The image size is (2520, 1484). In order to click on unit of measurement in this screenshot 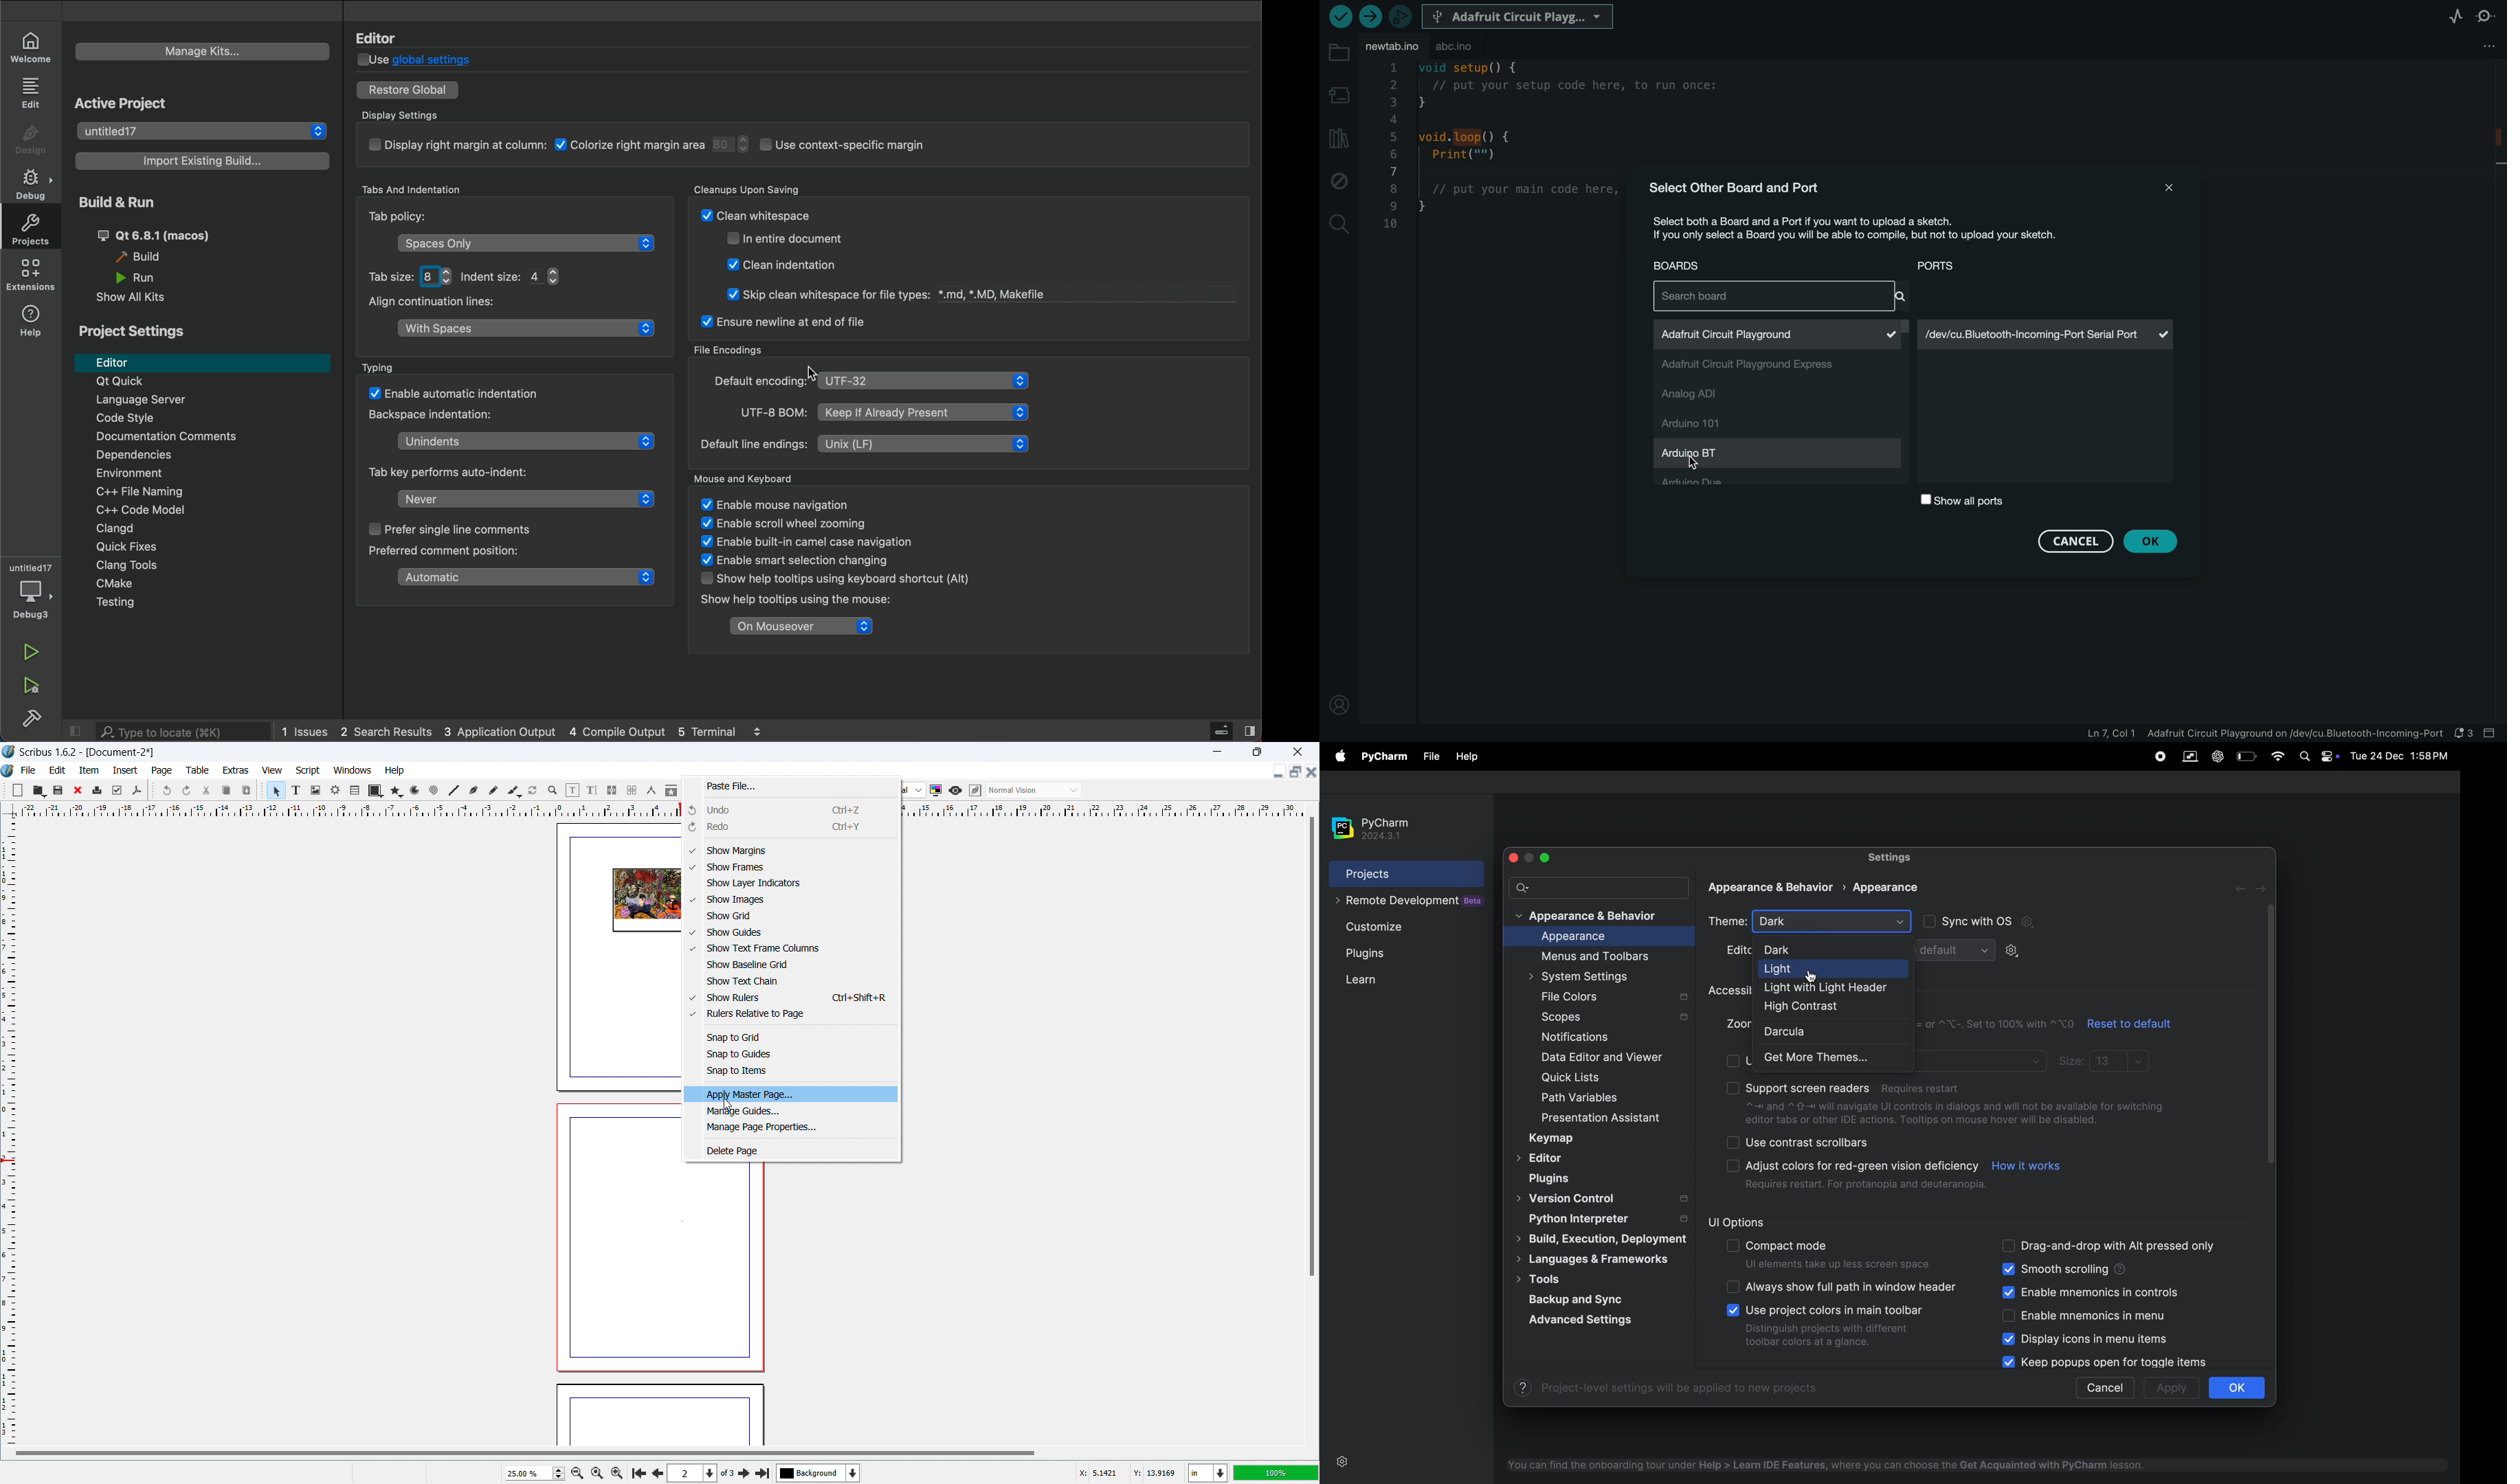, I will do `click(1208, 1474)`.